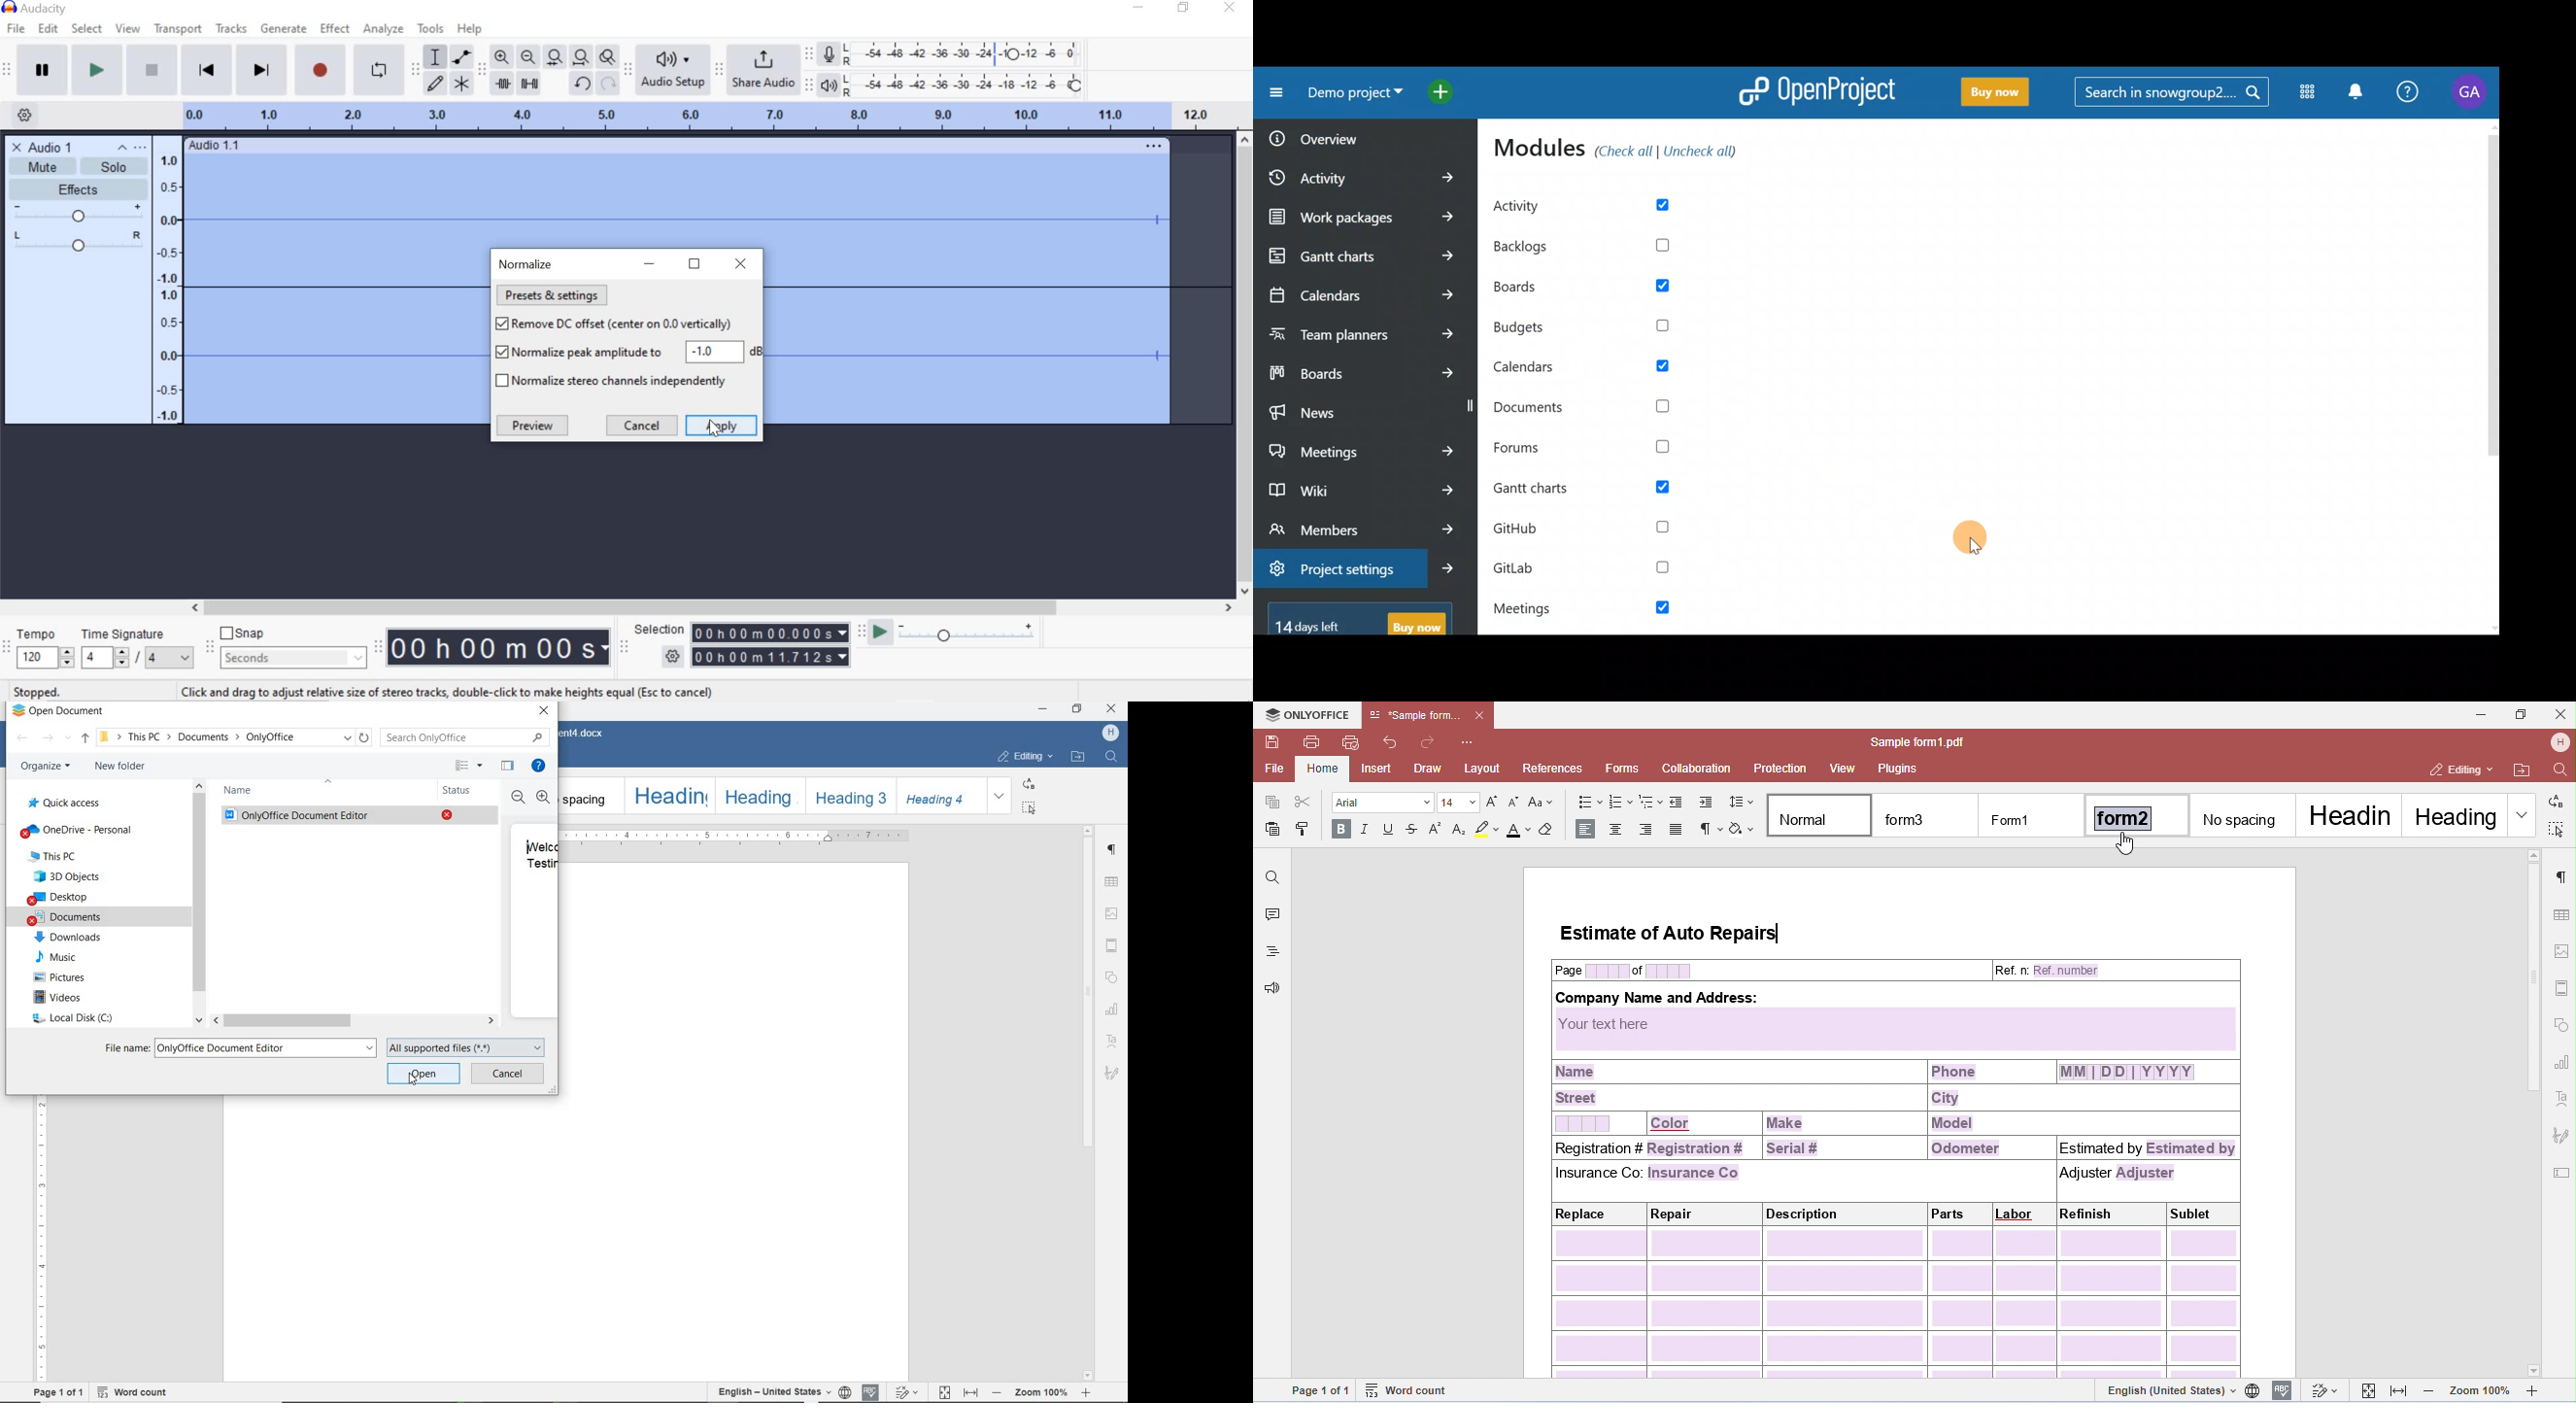  I want to click on Audio setup toolbar, so click(628, 71).